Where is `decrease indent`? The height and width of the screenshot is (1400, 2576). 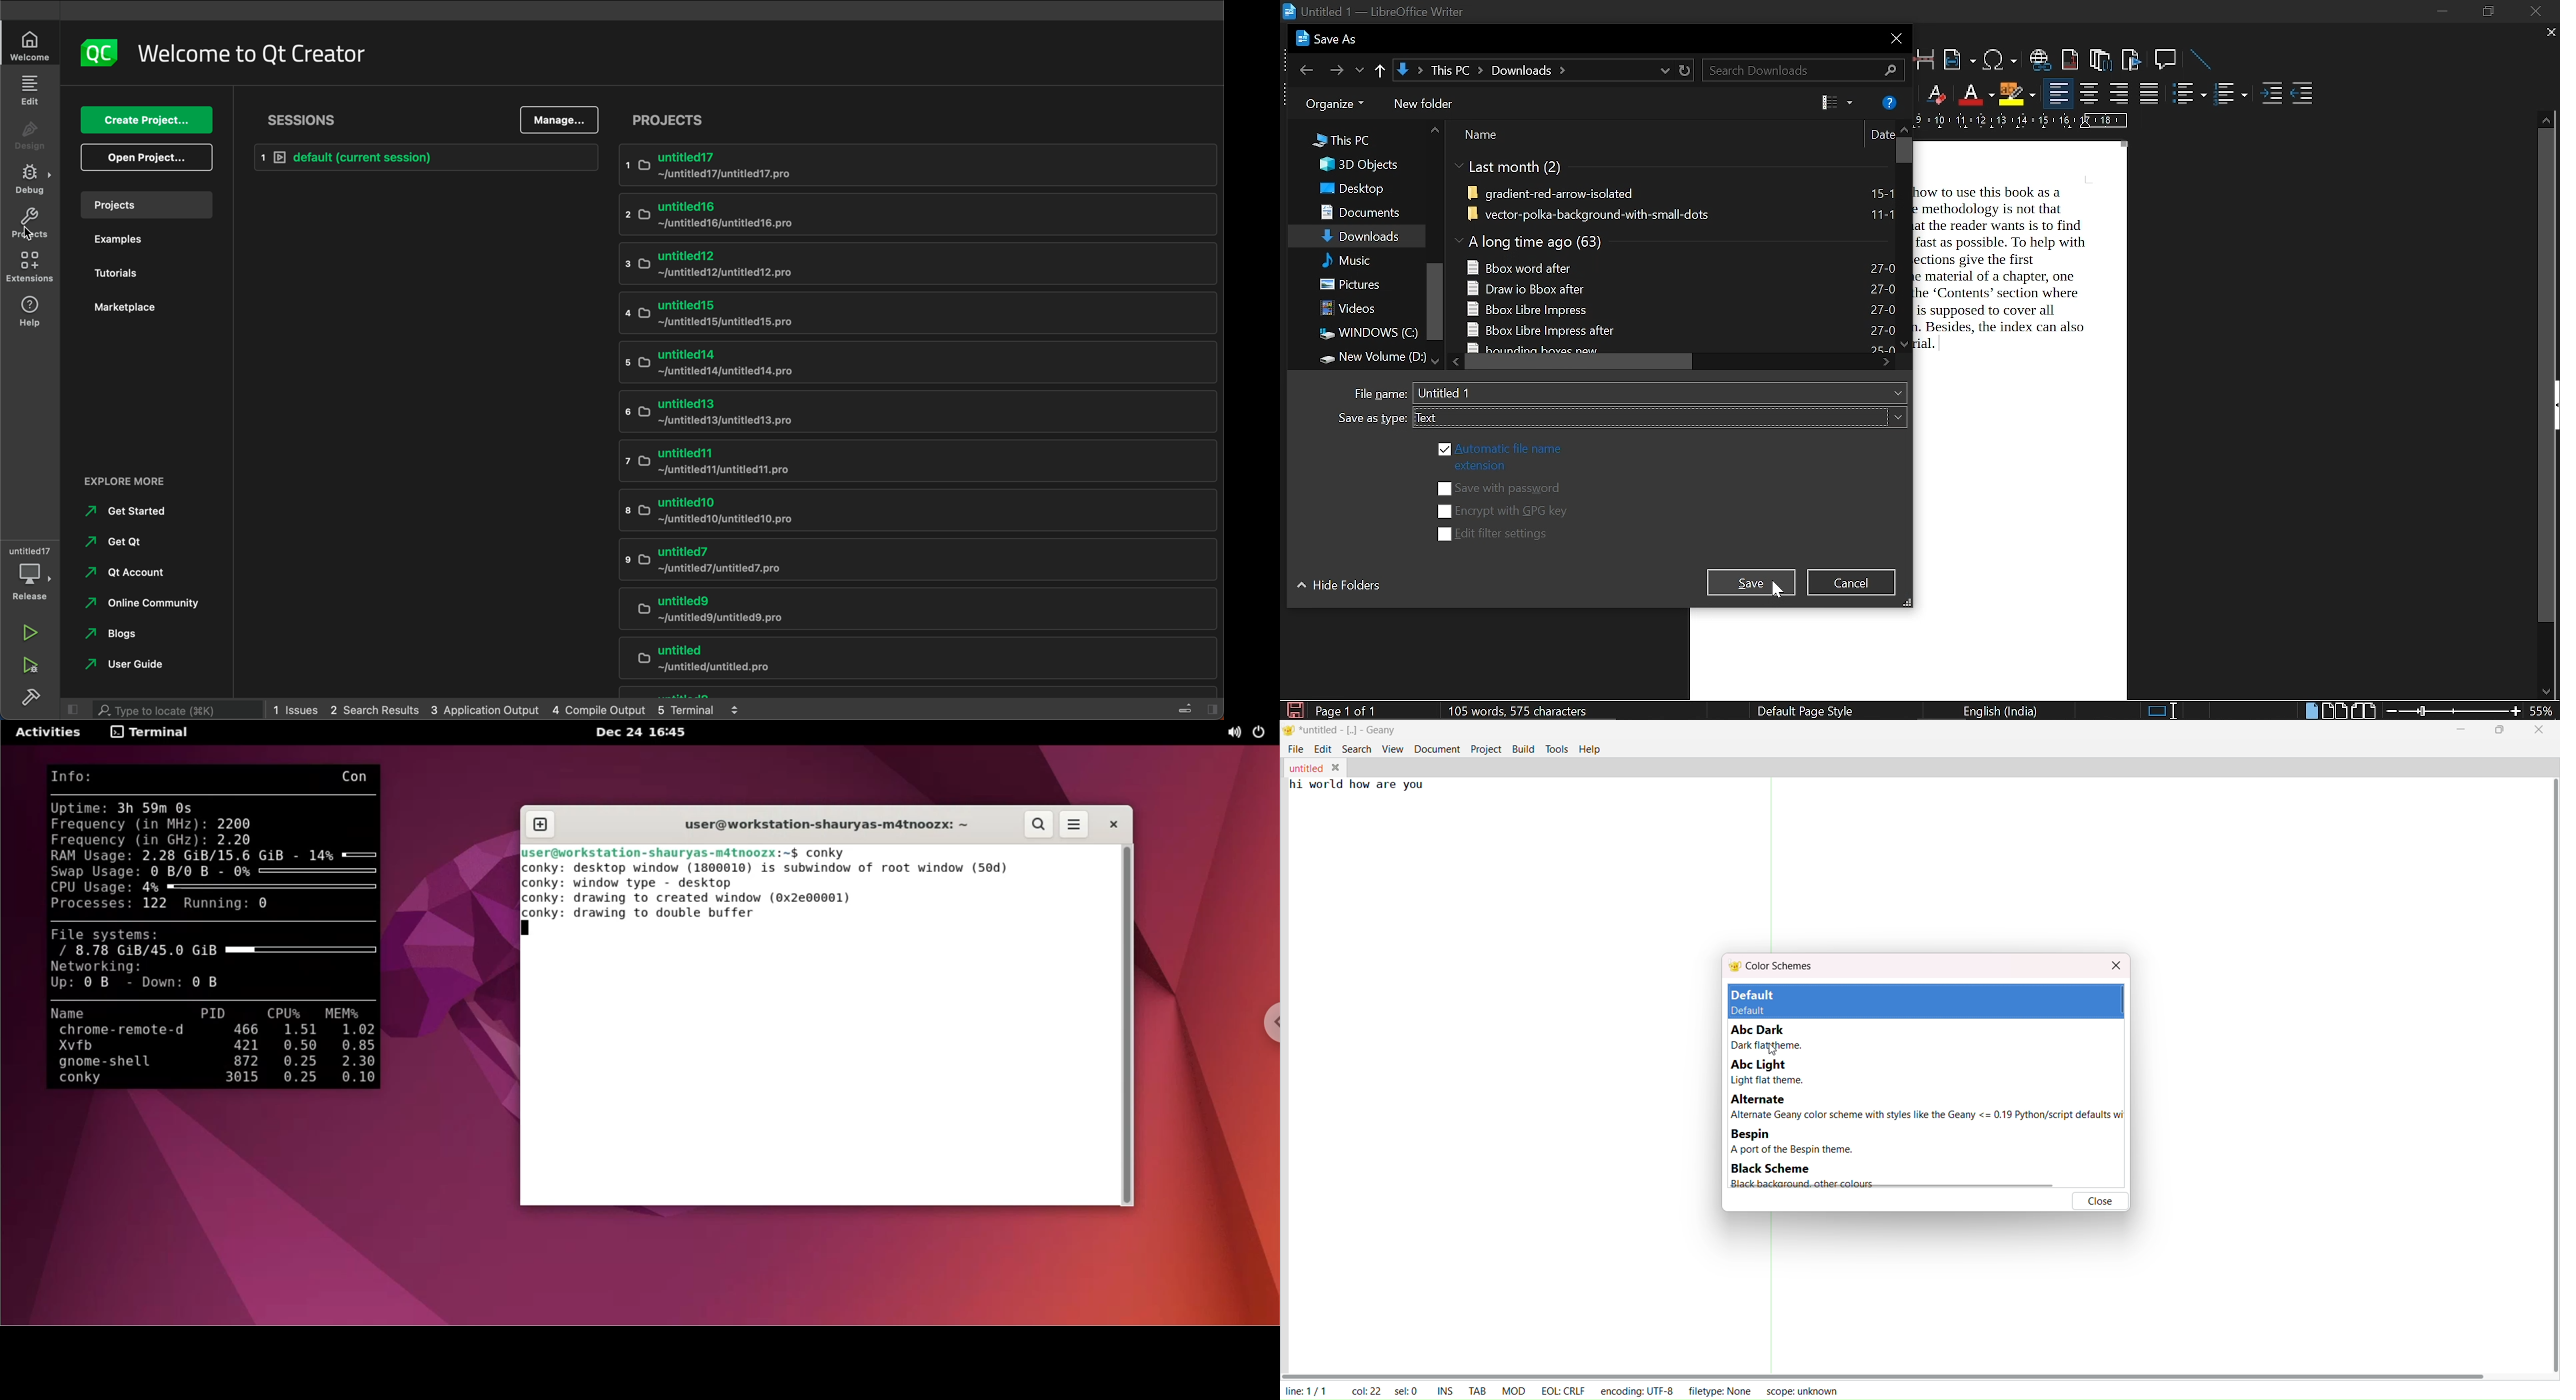 decrease indent is located at coordinates (2302, 94).